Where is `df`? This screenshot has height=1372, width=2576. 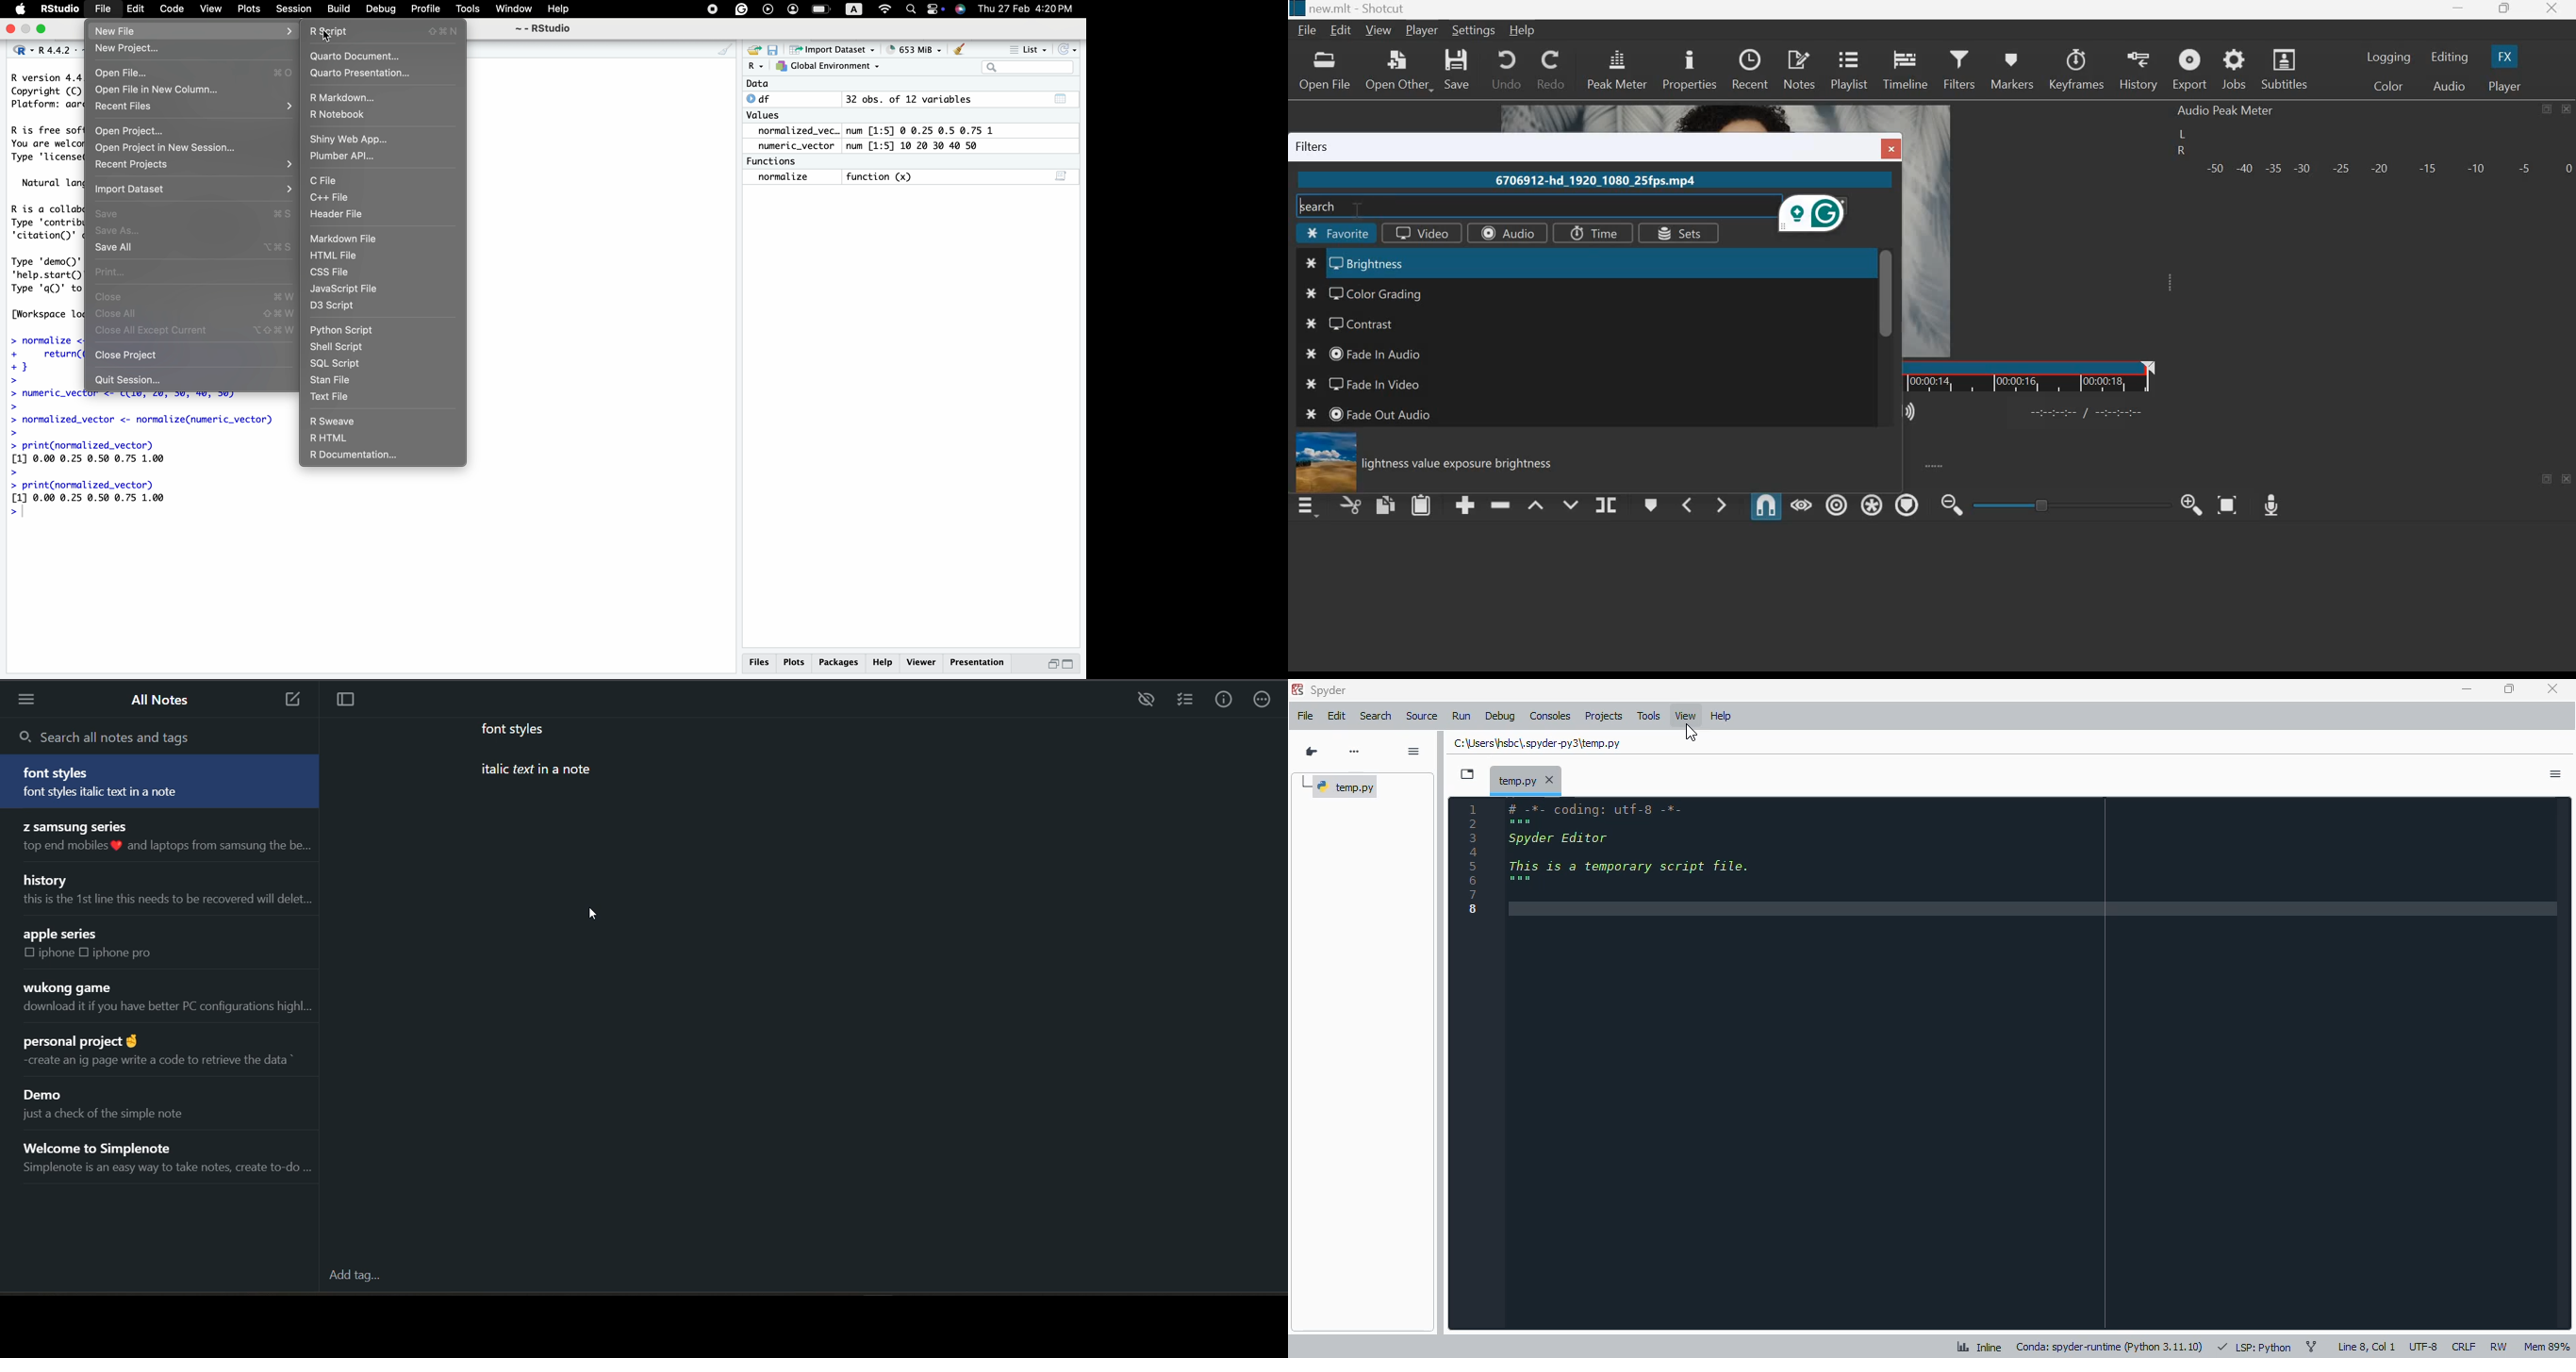 df is located at coordinates (762, 98).